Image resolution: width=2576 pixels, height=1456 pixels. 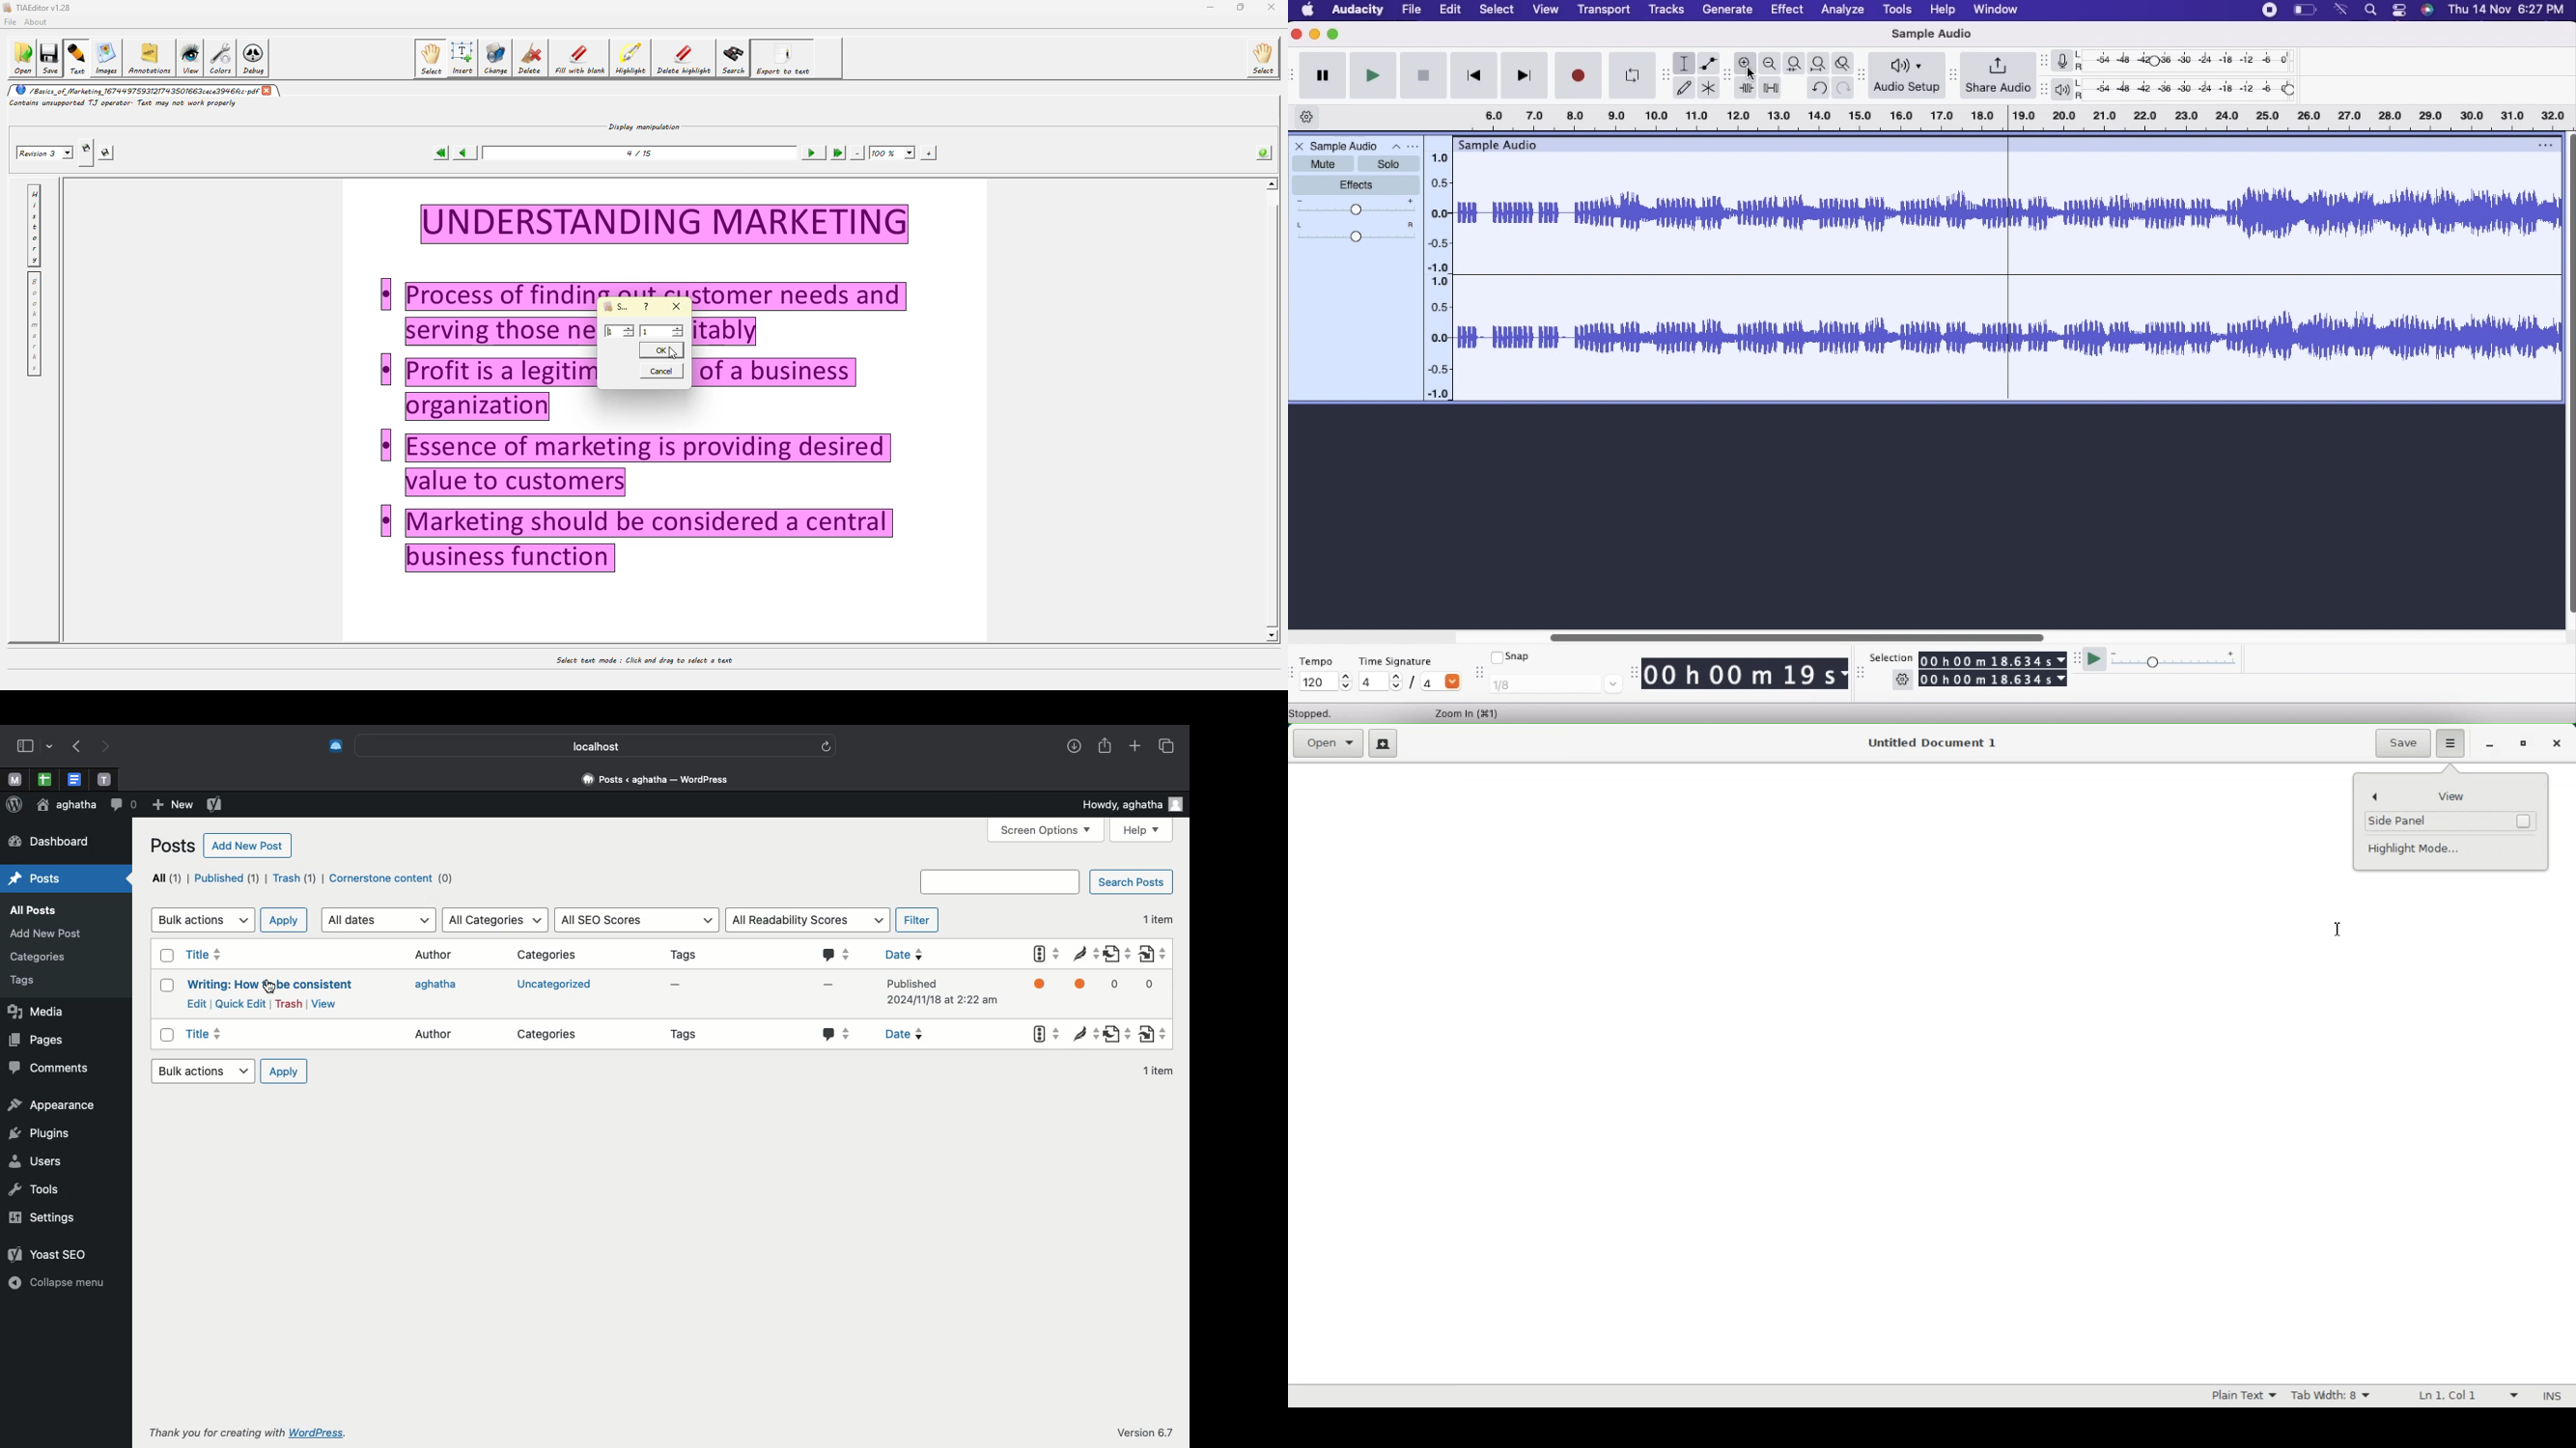 I want to click on Envelope tool, so click(x=1712, y=63).